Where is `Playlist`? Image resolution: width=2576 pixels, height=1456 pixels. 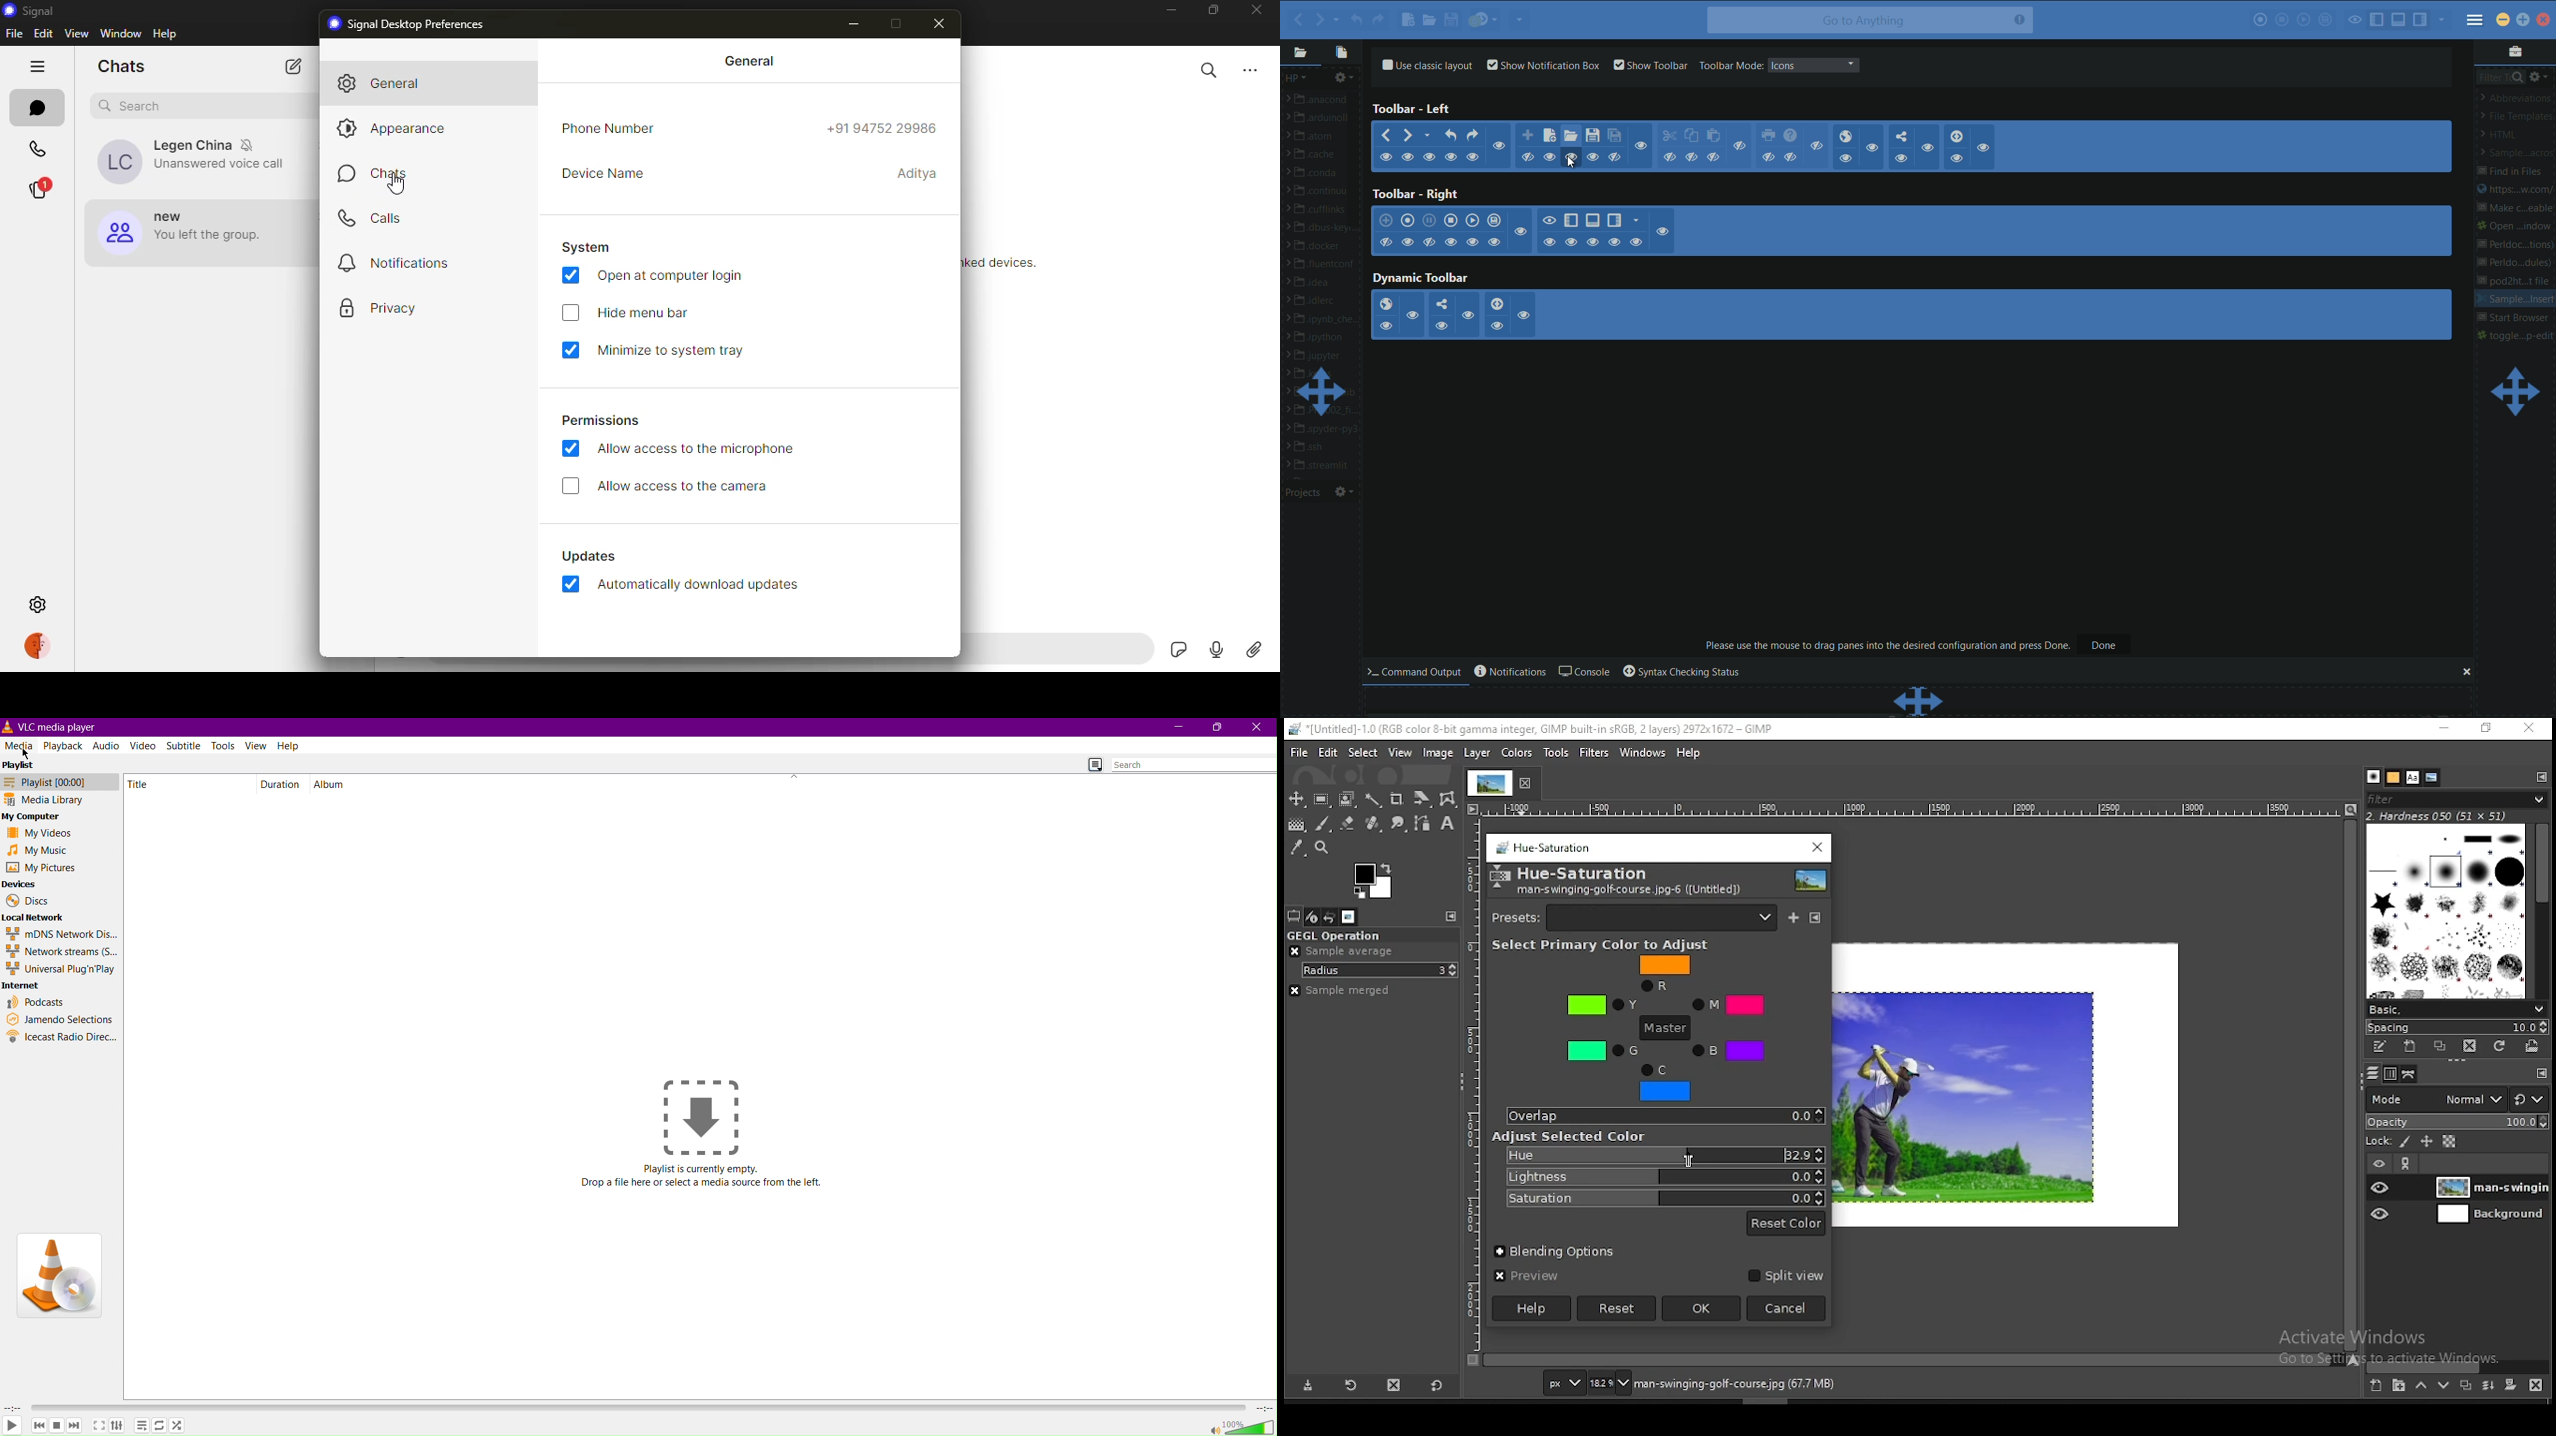 Playlist is located at coordinates (142, 1426).